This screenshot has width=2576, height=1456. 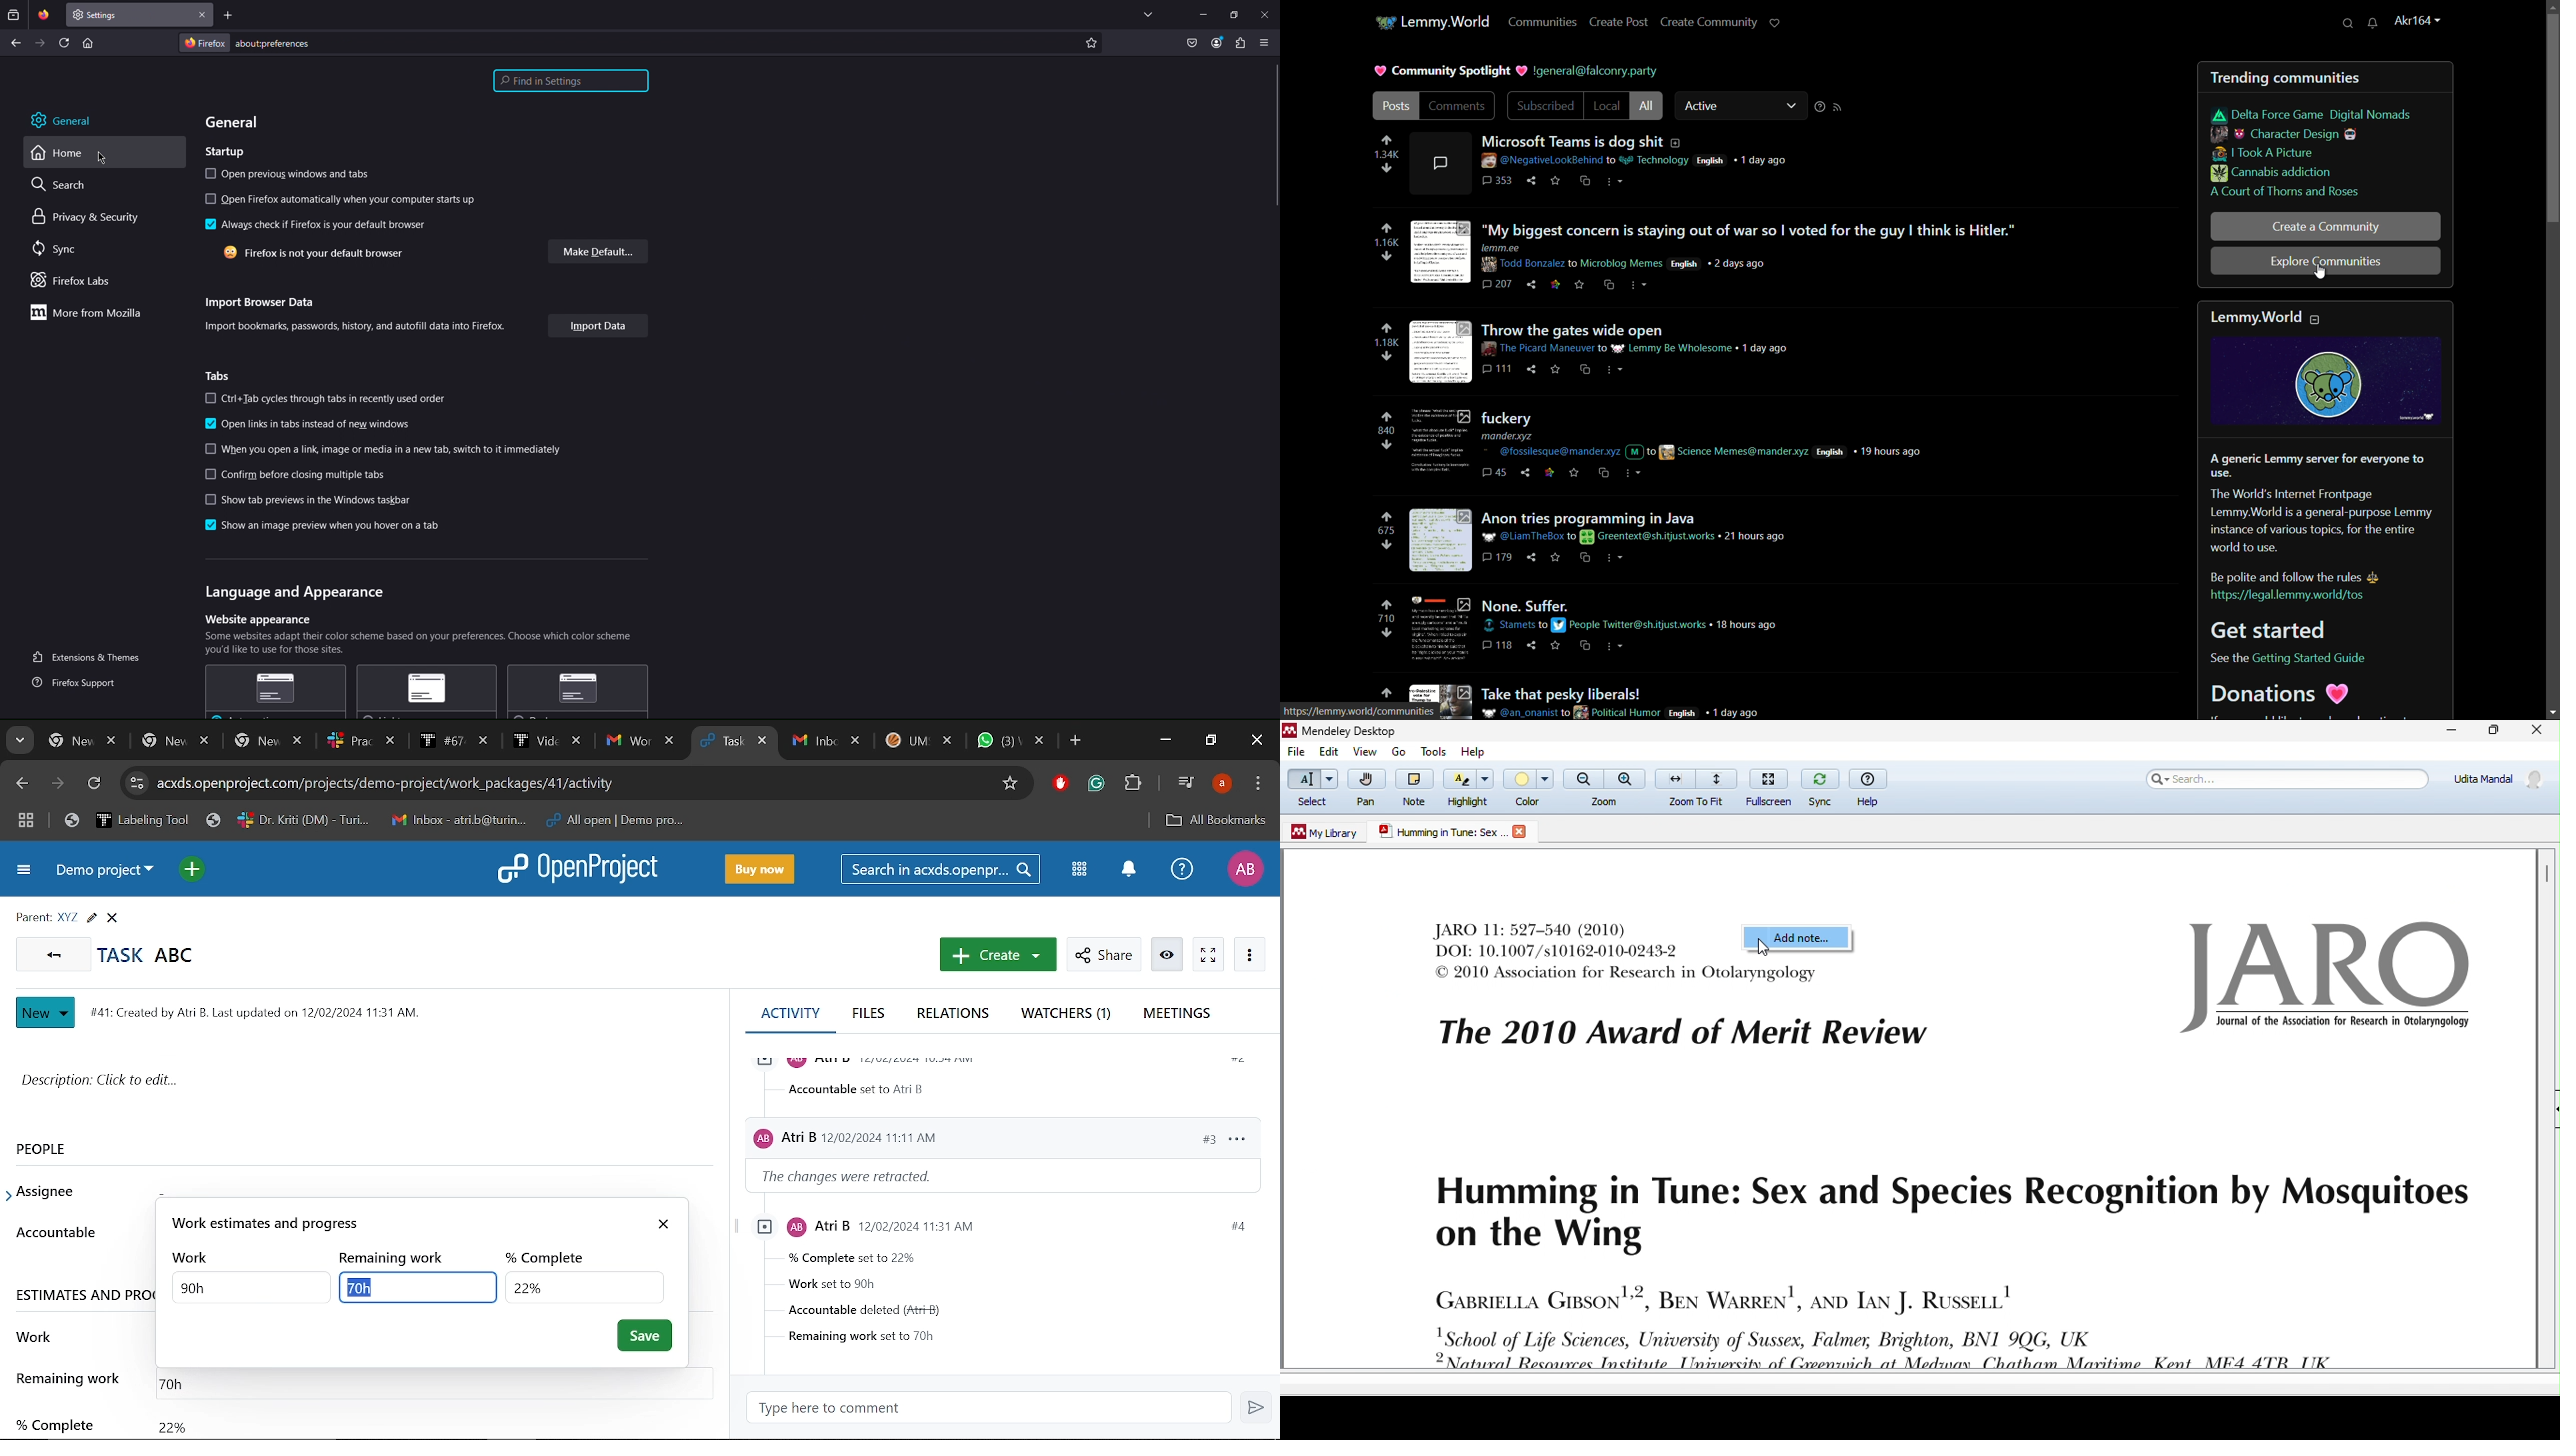 I want to click on Account, so click(x=1217, y=44).